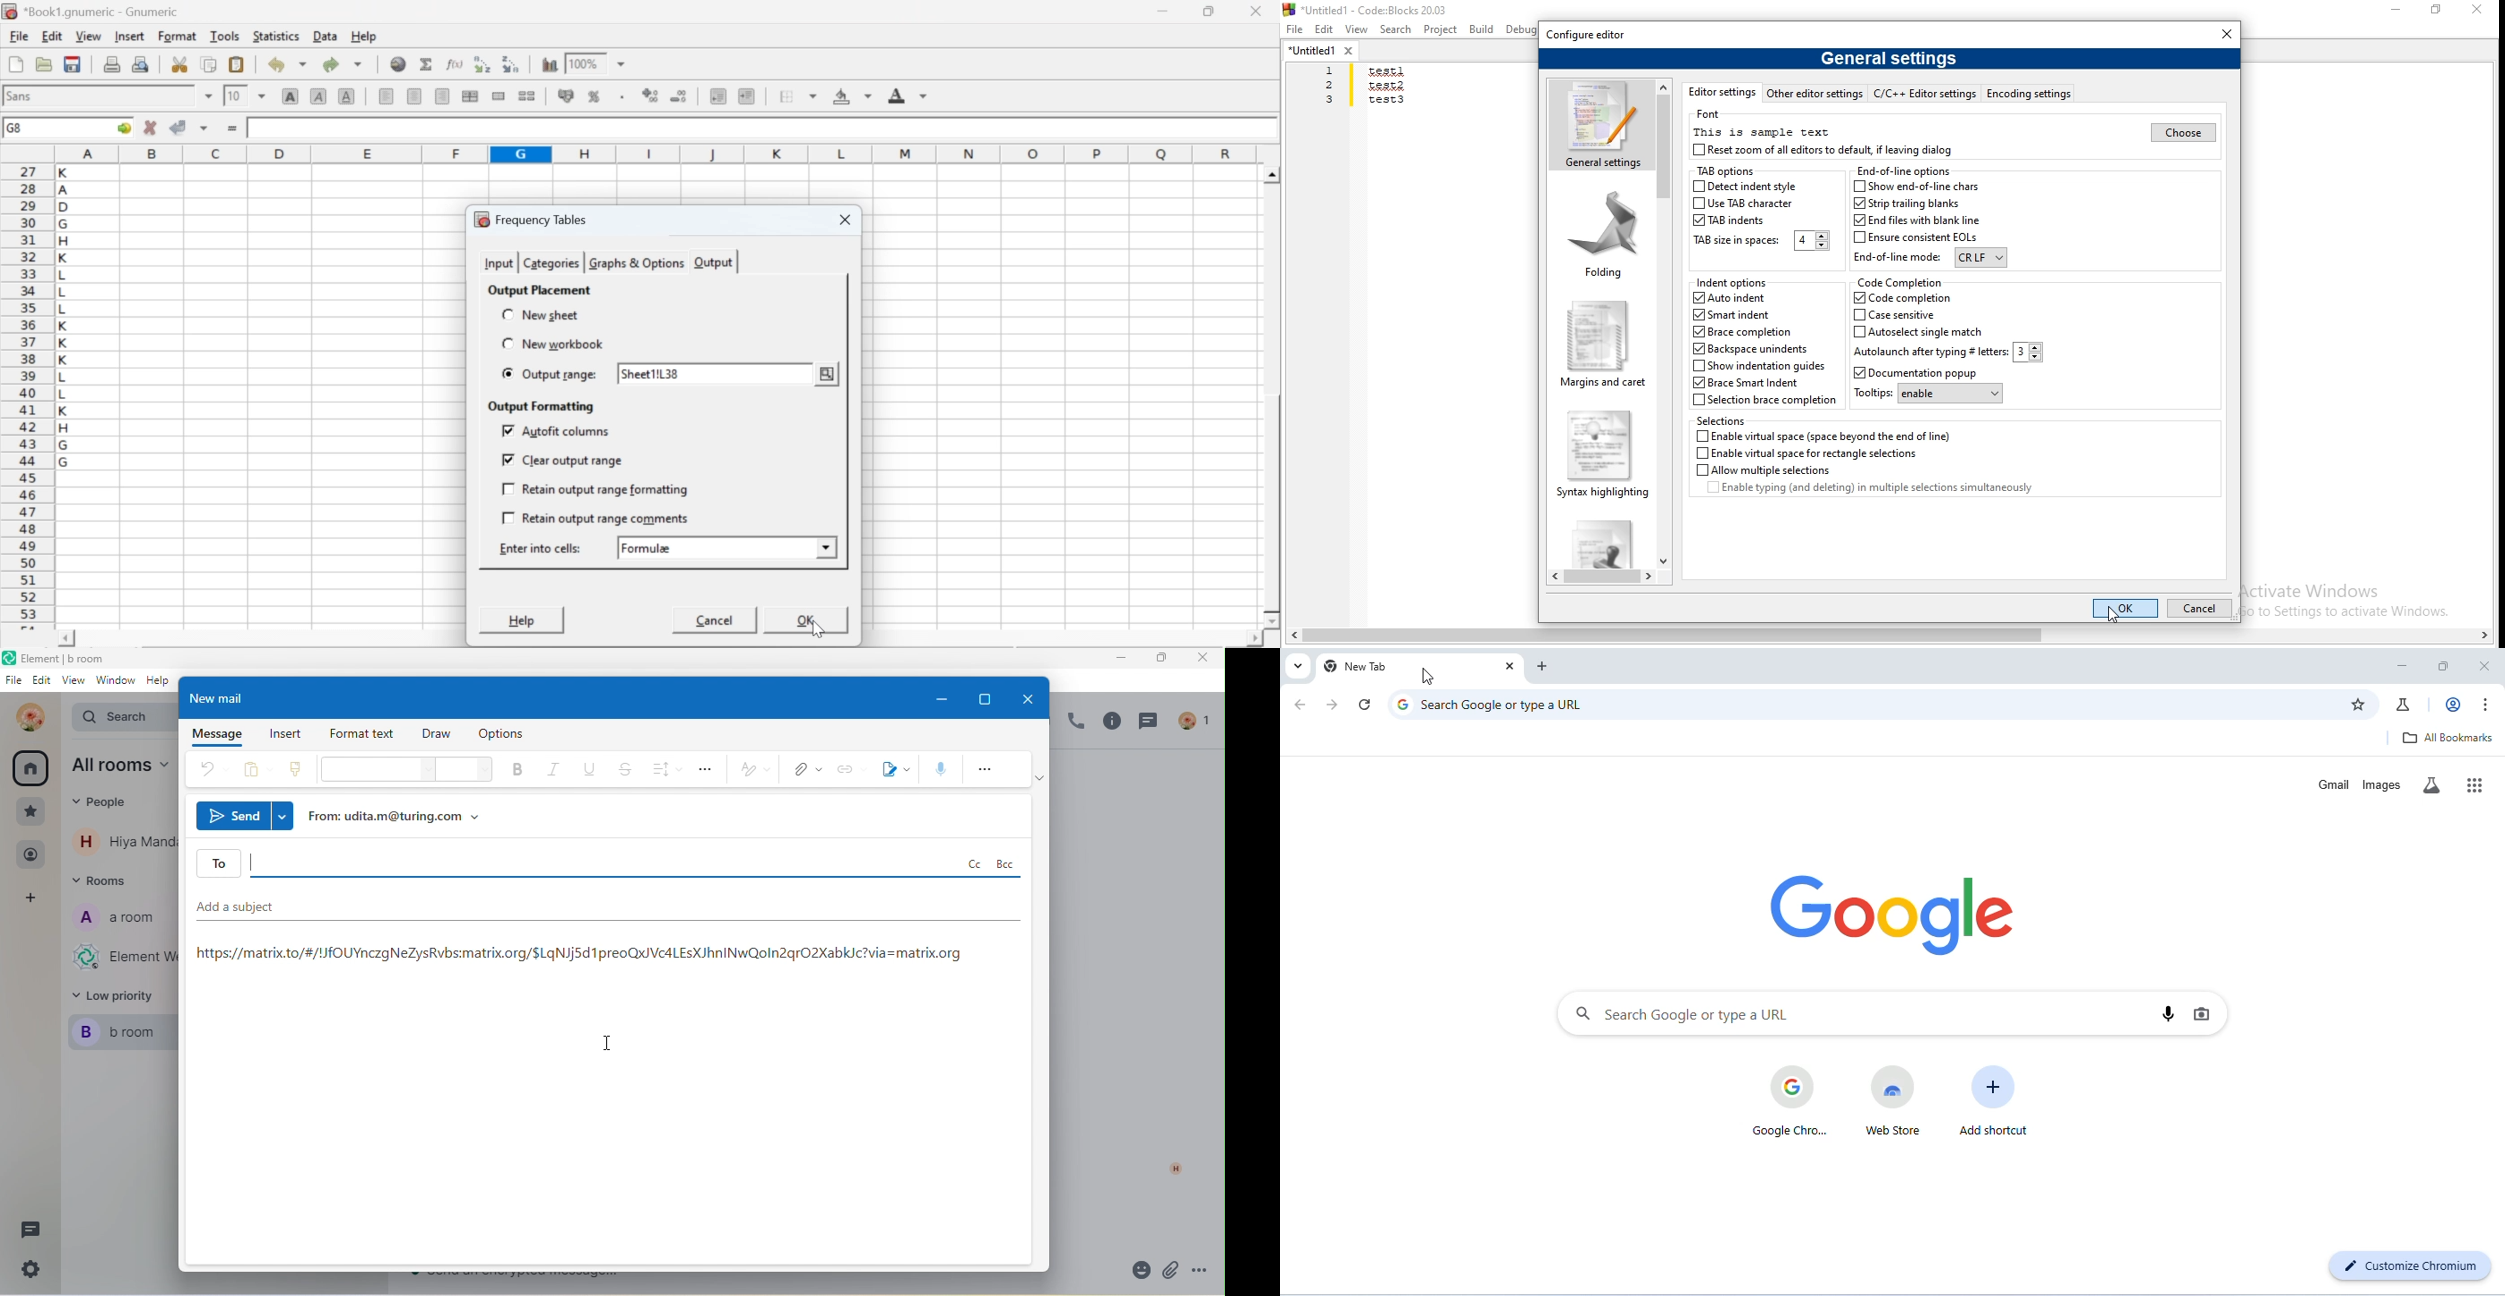 The width and height of the screenshot is (2520, 1316). I want to click on cancel changes, so click(151, 127).